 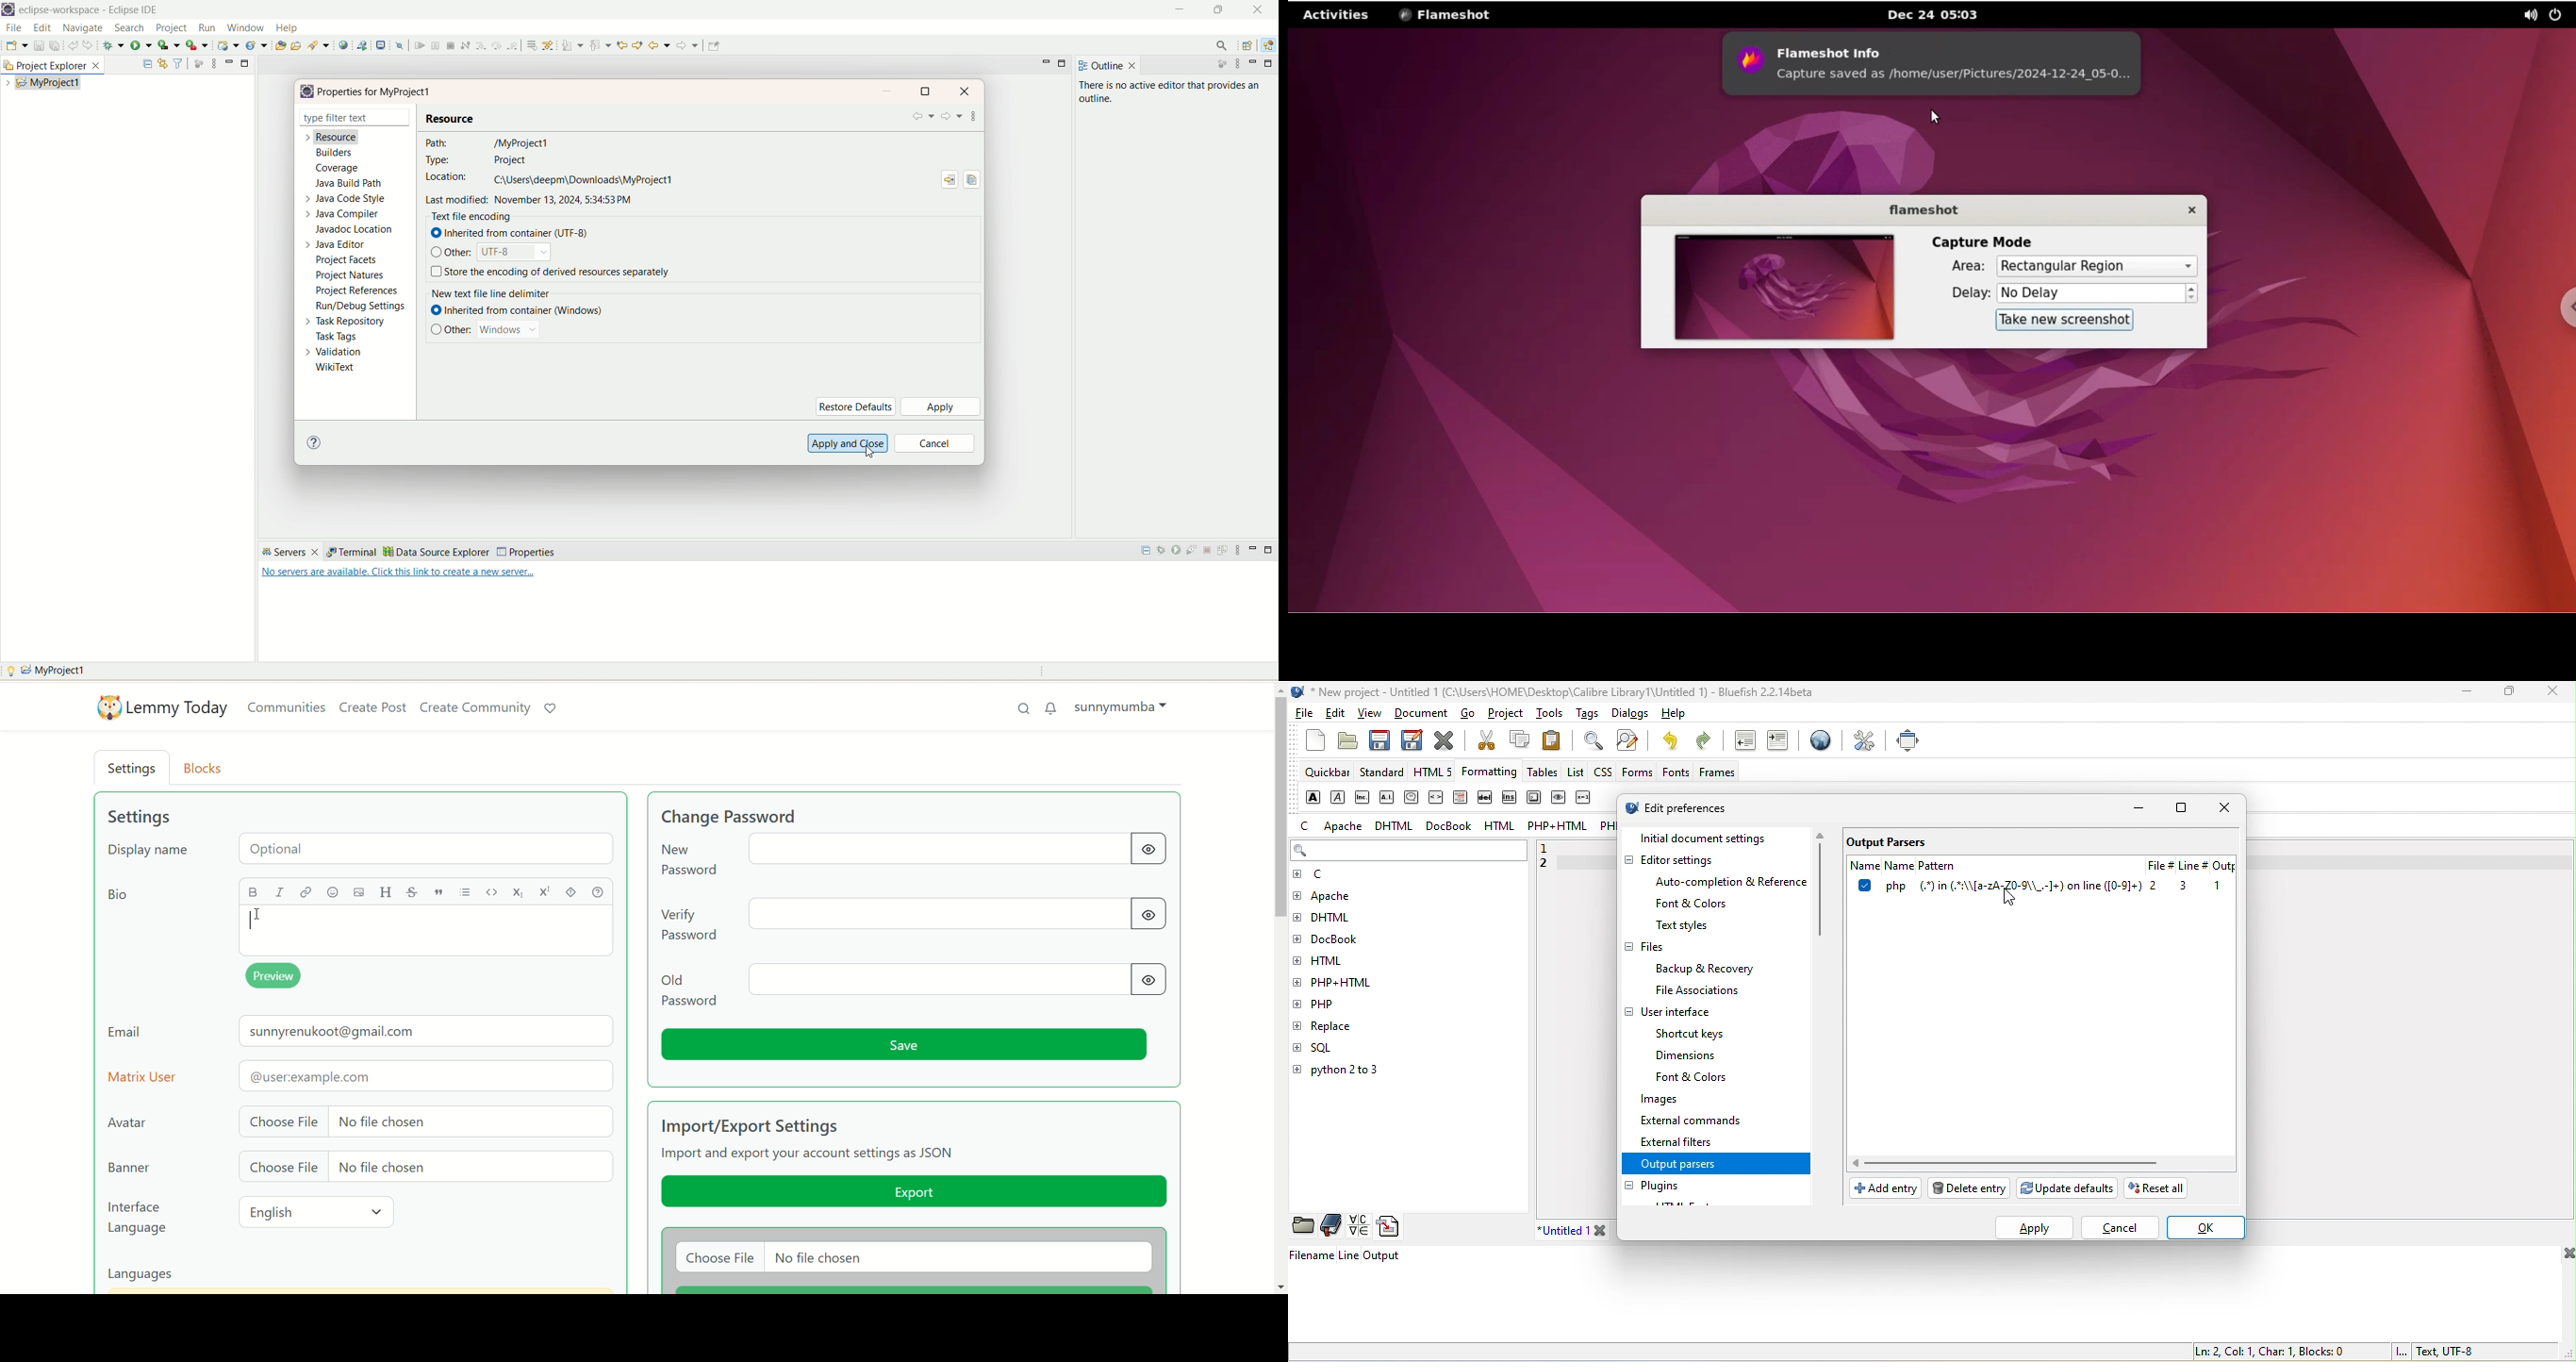 What do you see at coordinates (351, 185) in the screenshot?
I see `java build path` at bounding box center [351, 185].